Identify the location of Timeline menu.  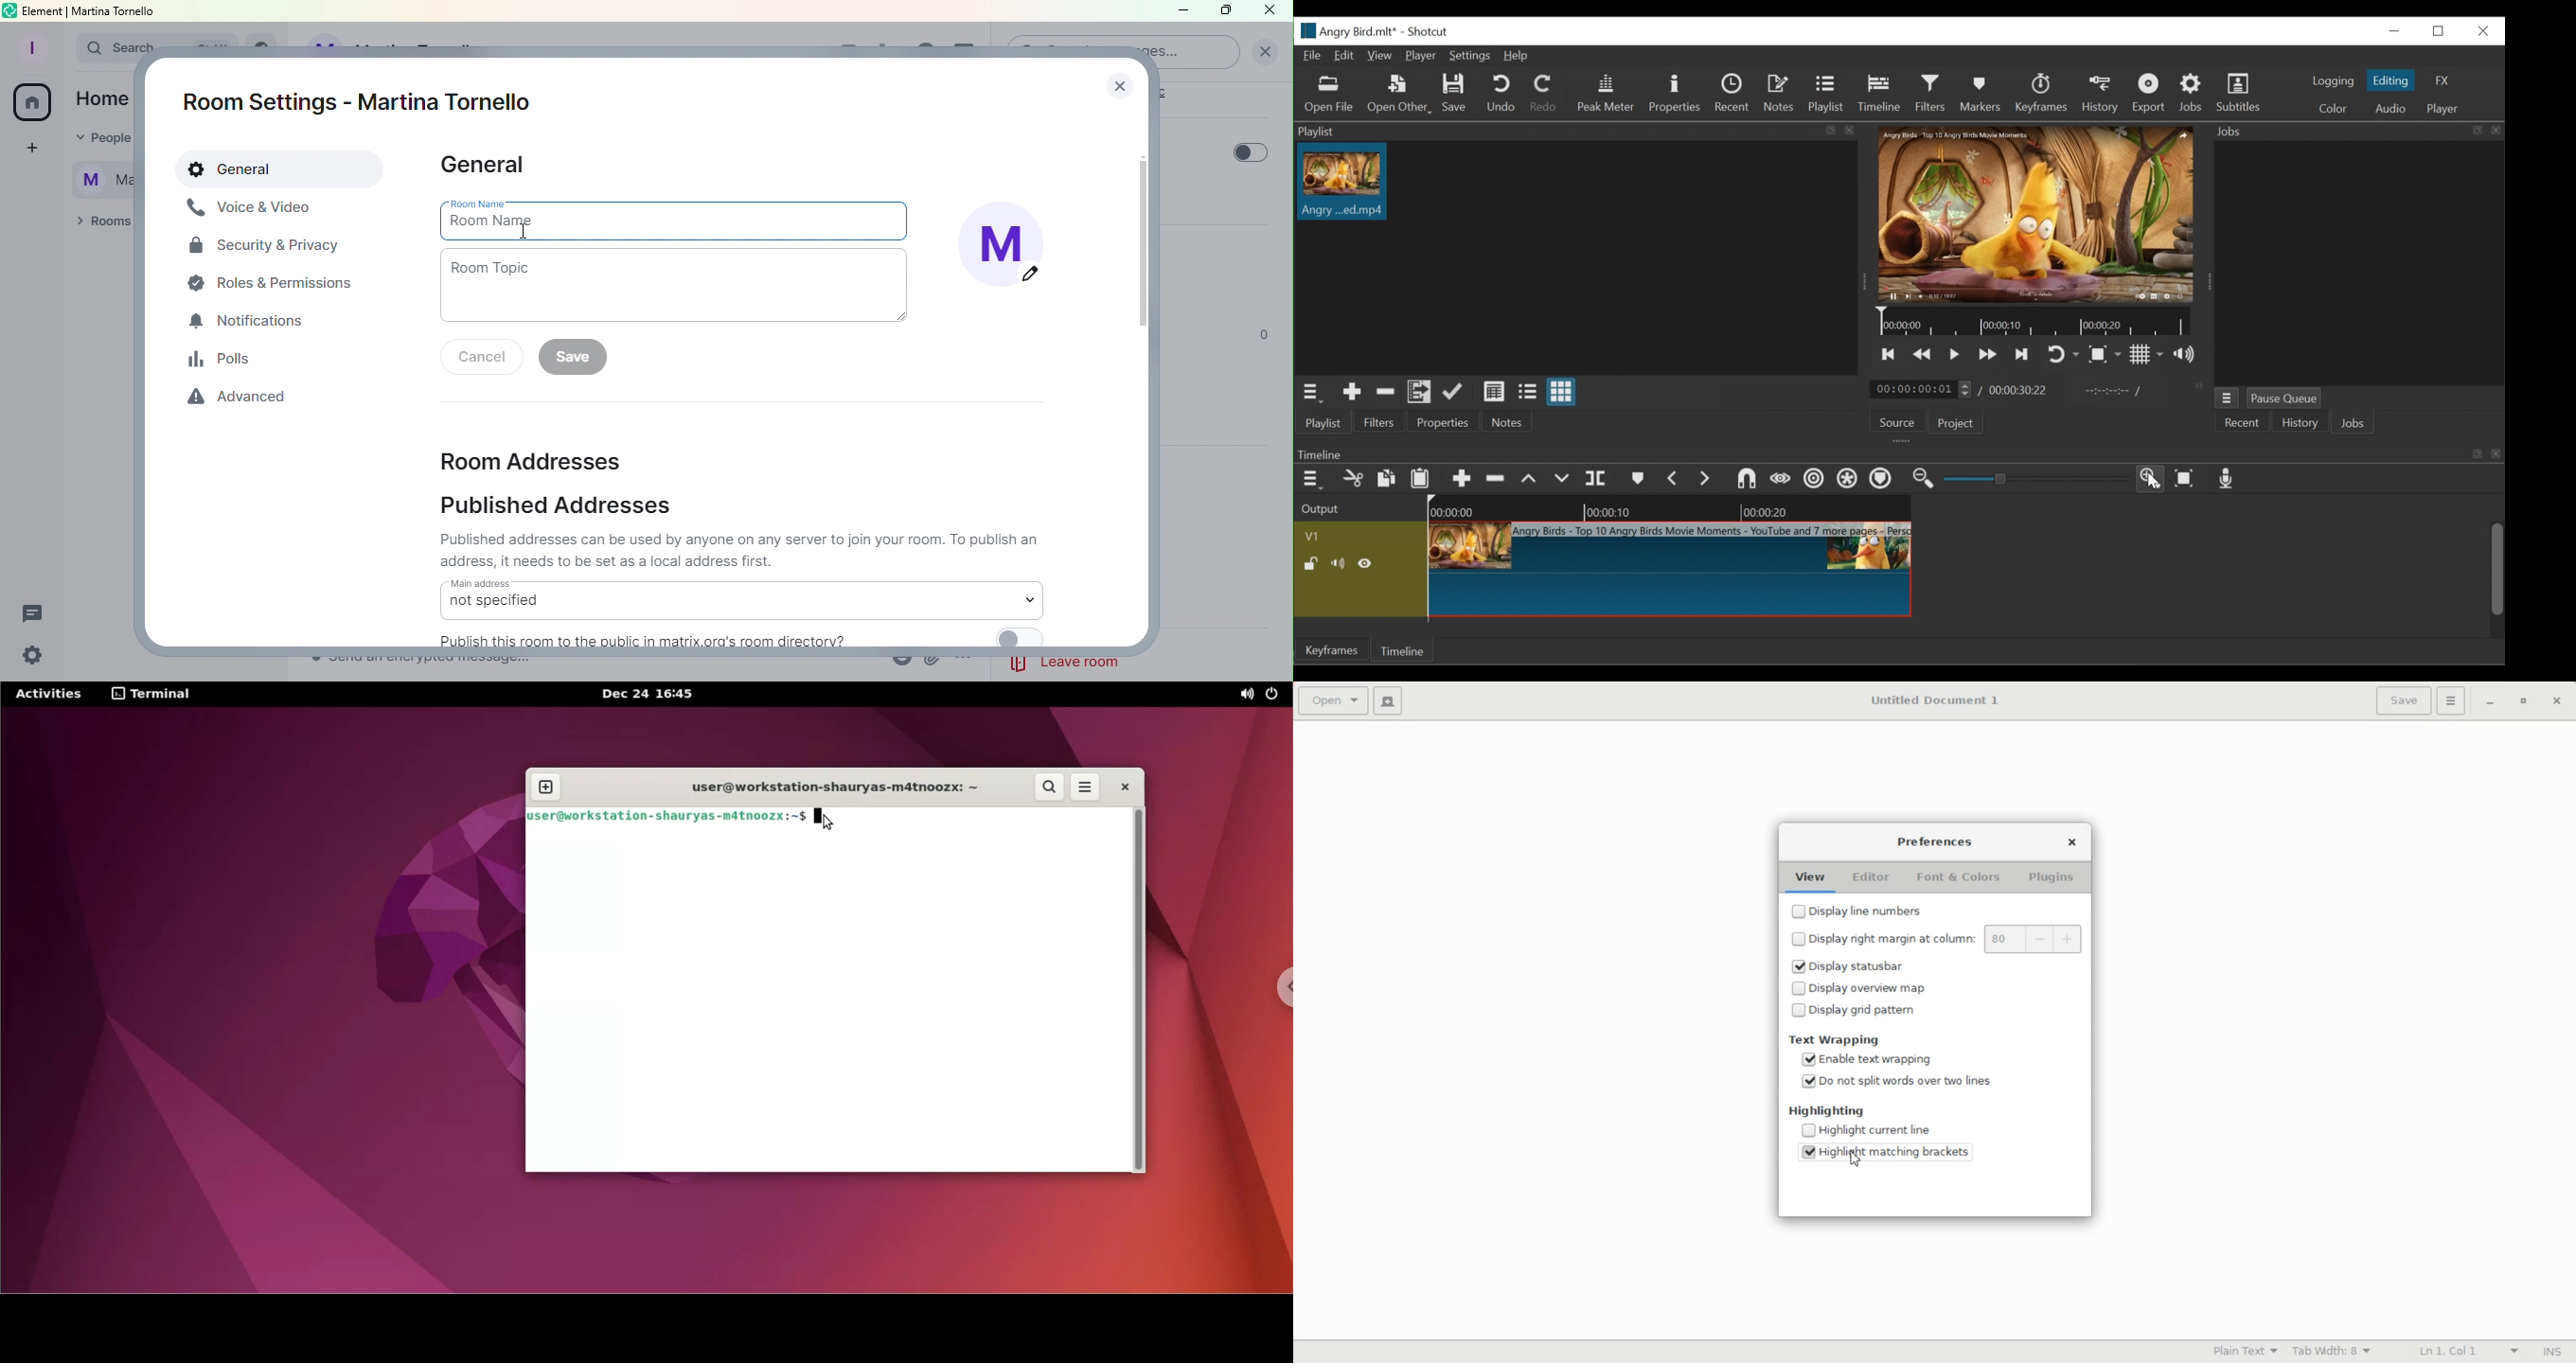
(1311, 480).